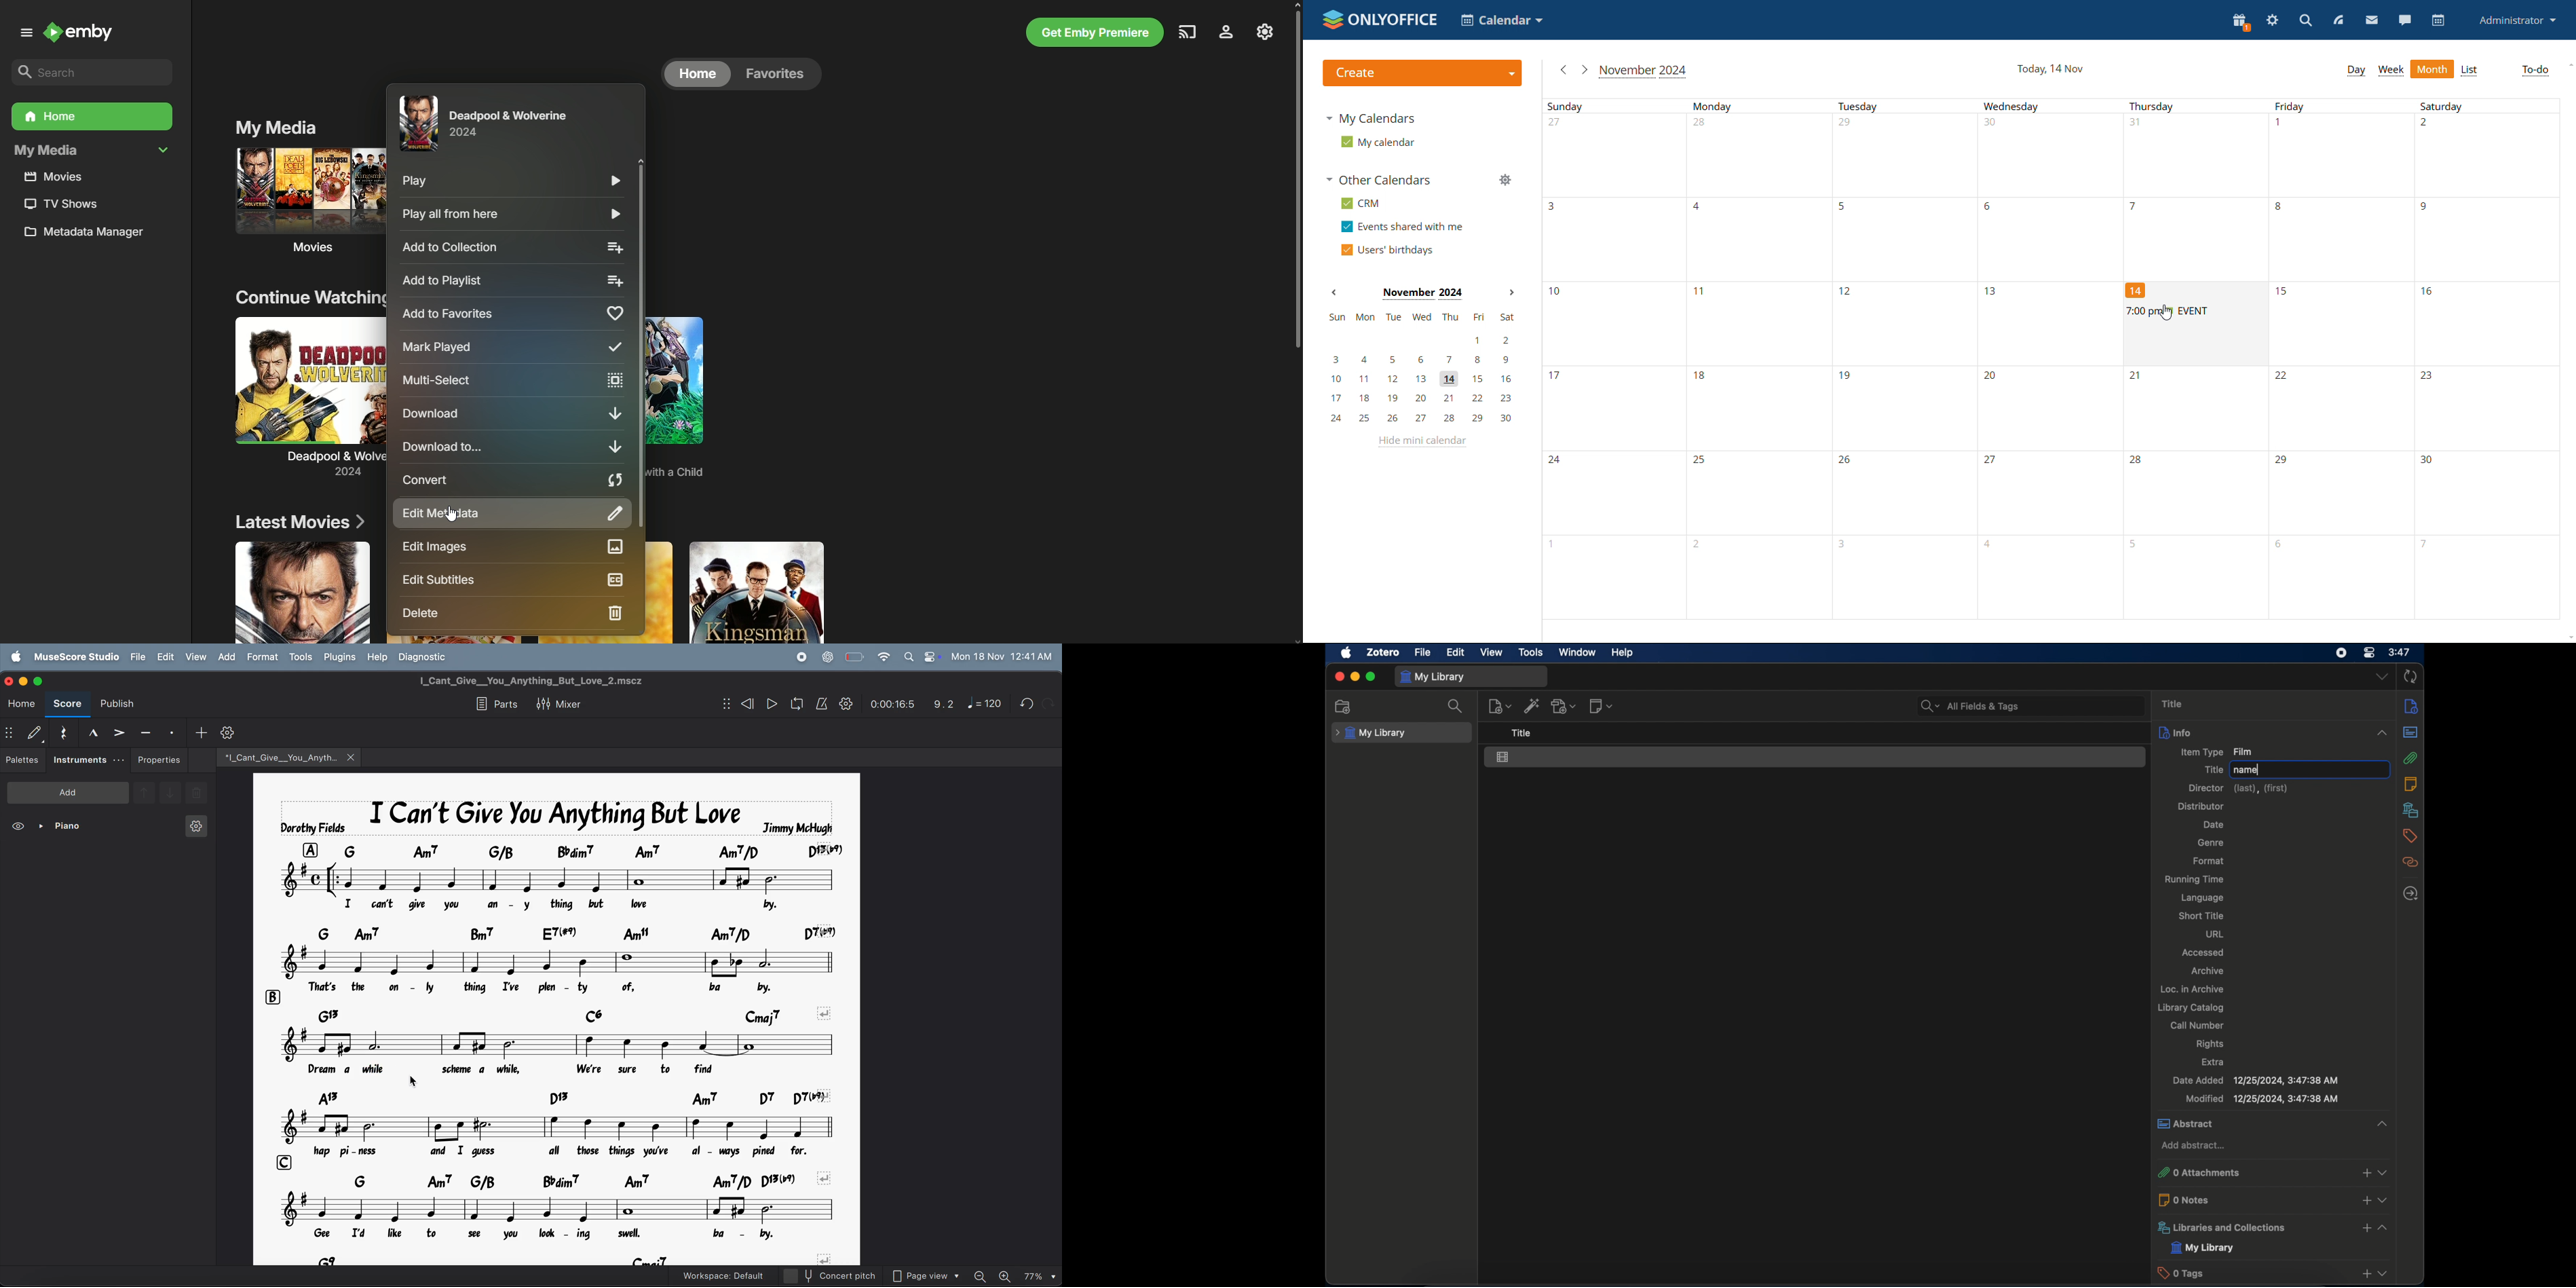  I want to click on chord symbols, so click(572, 933).